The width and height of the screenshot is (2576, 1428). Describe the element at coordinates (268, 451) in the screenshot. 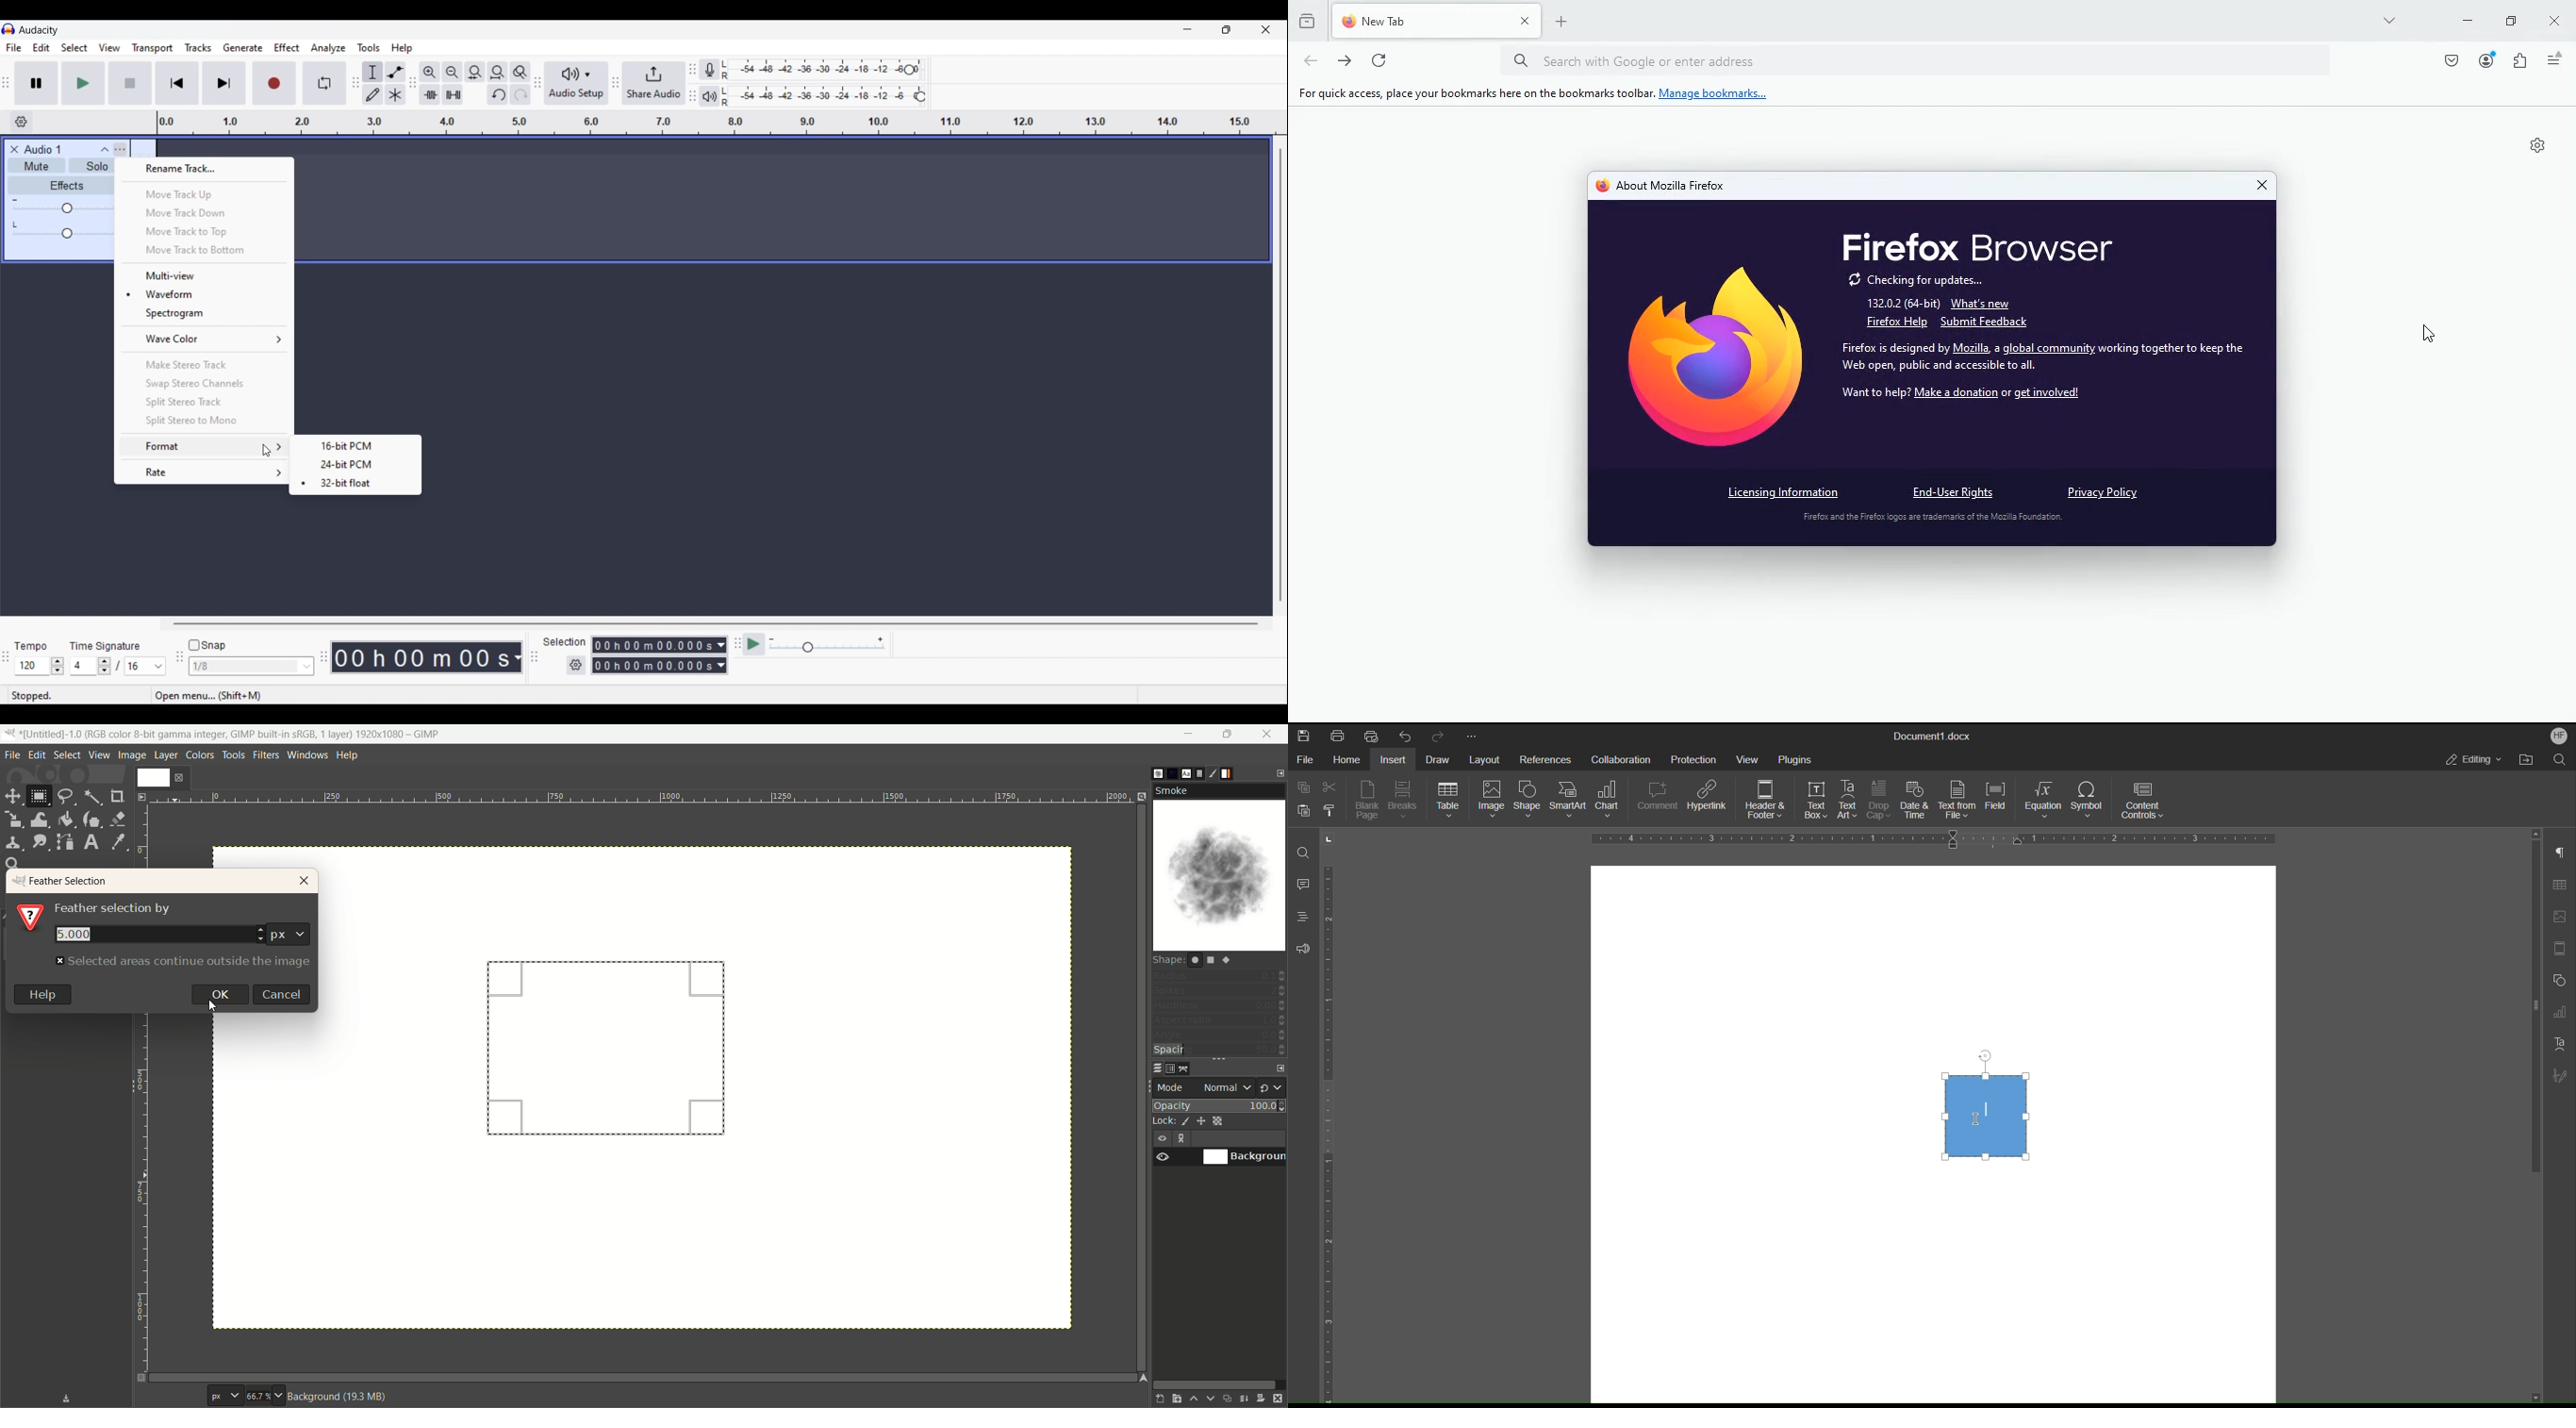

I see `Cursor` at that location.